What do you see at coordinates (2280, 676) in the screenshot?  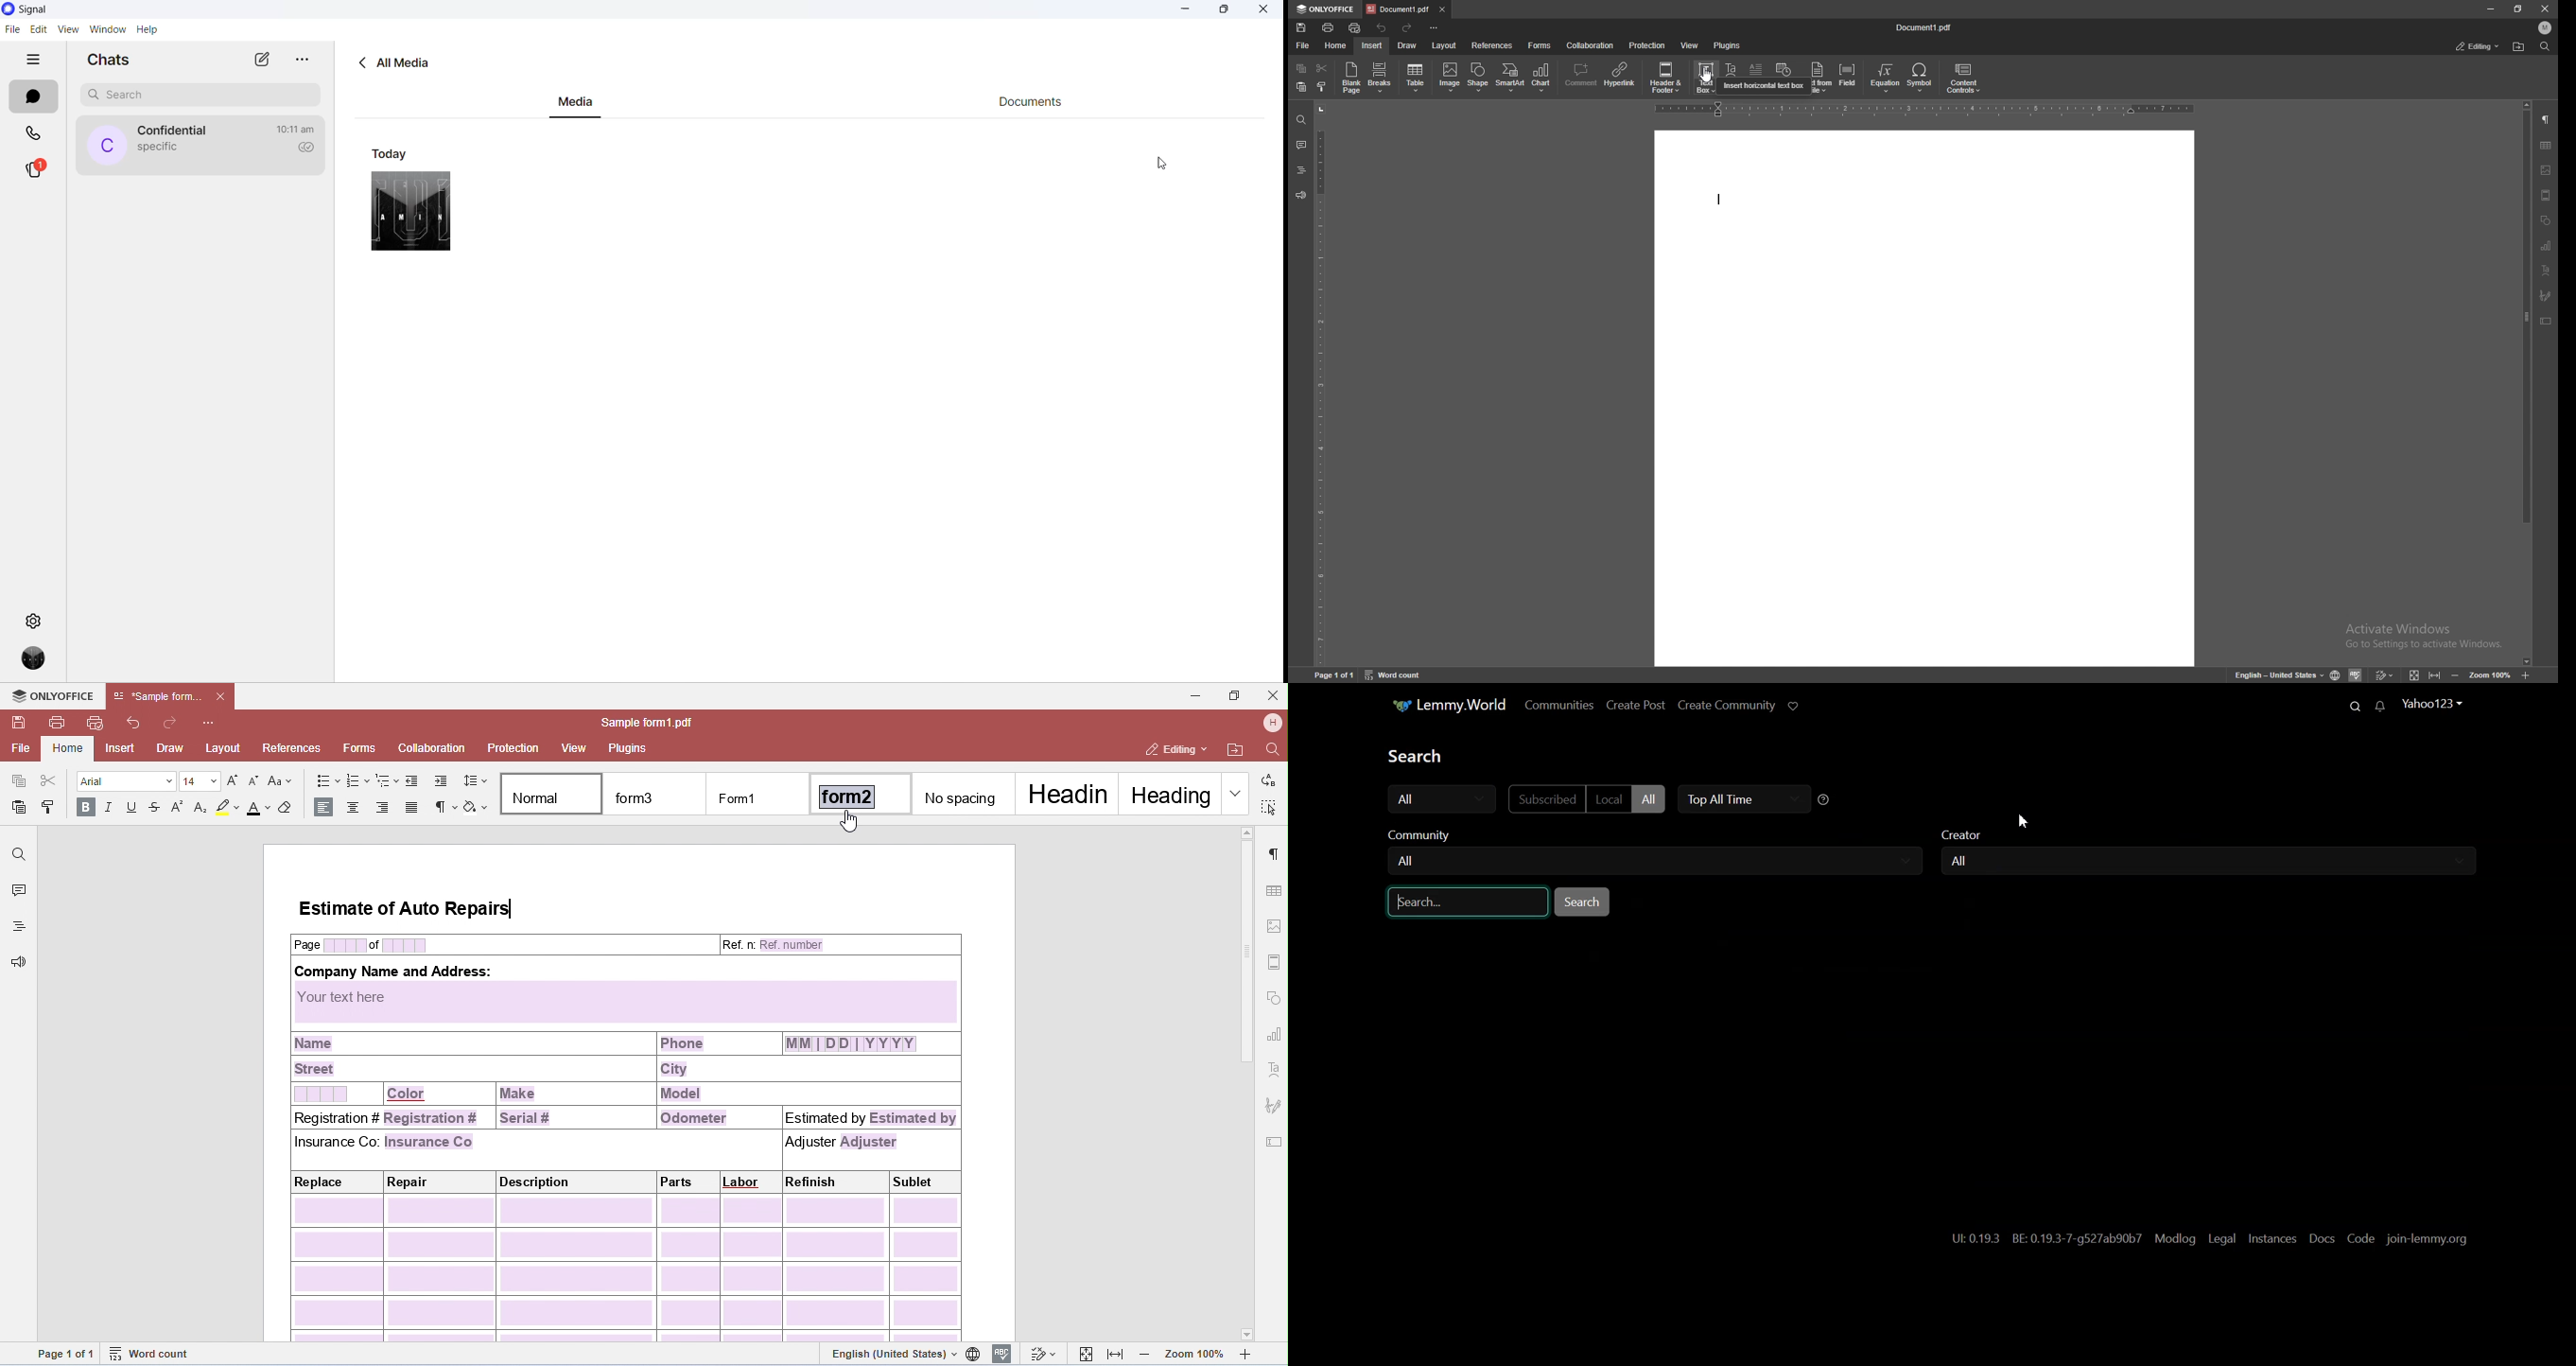 I see `english united states` at bounding box center [2280, 676].